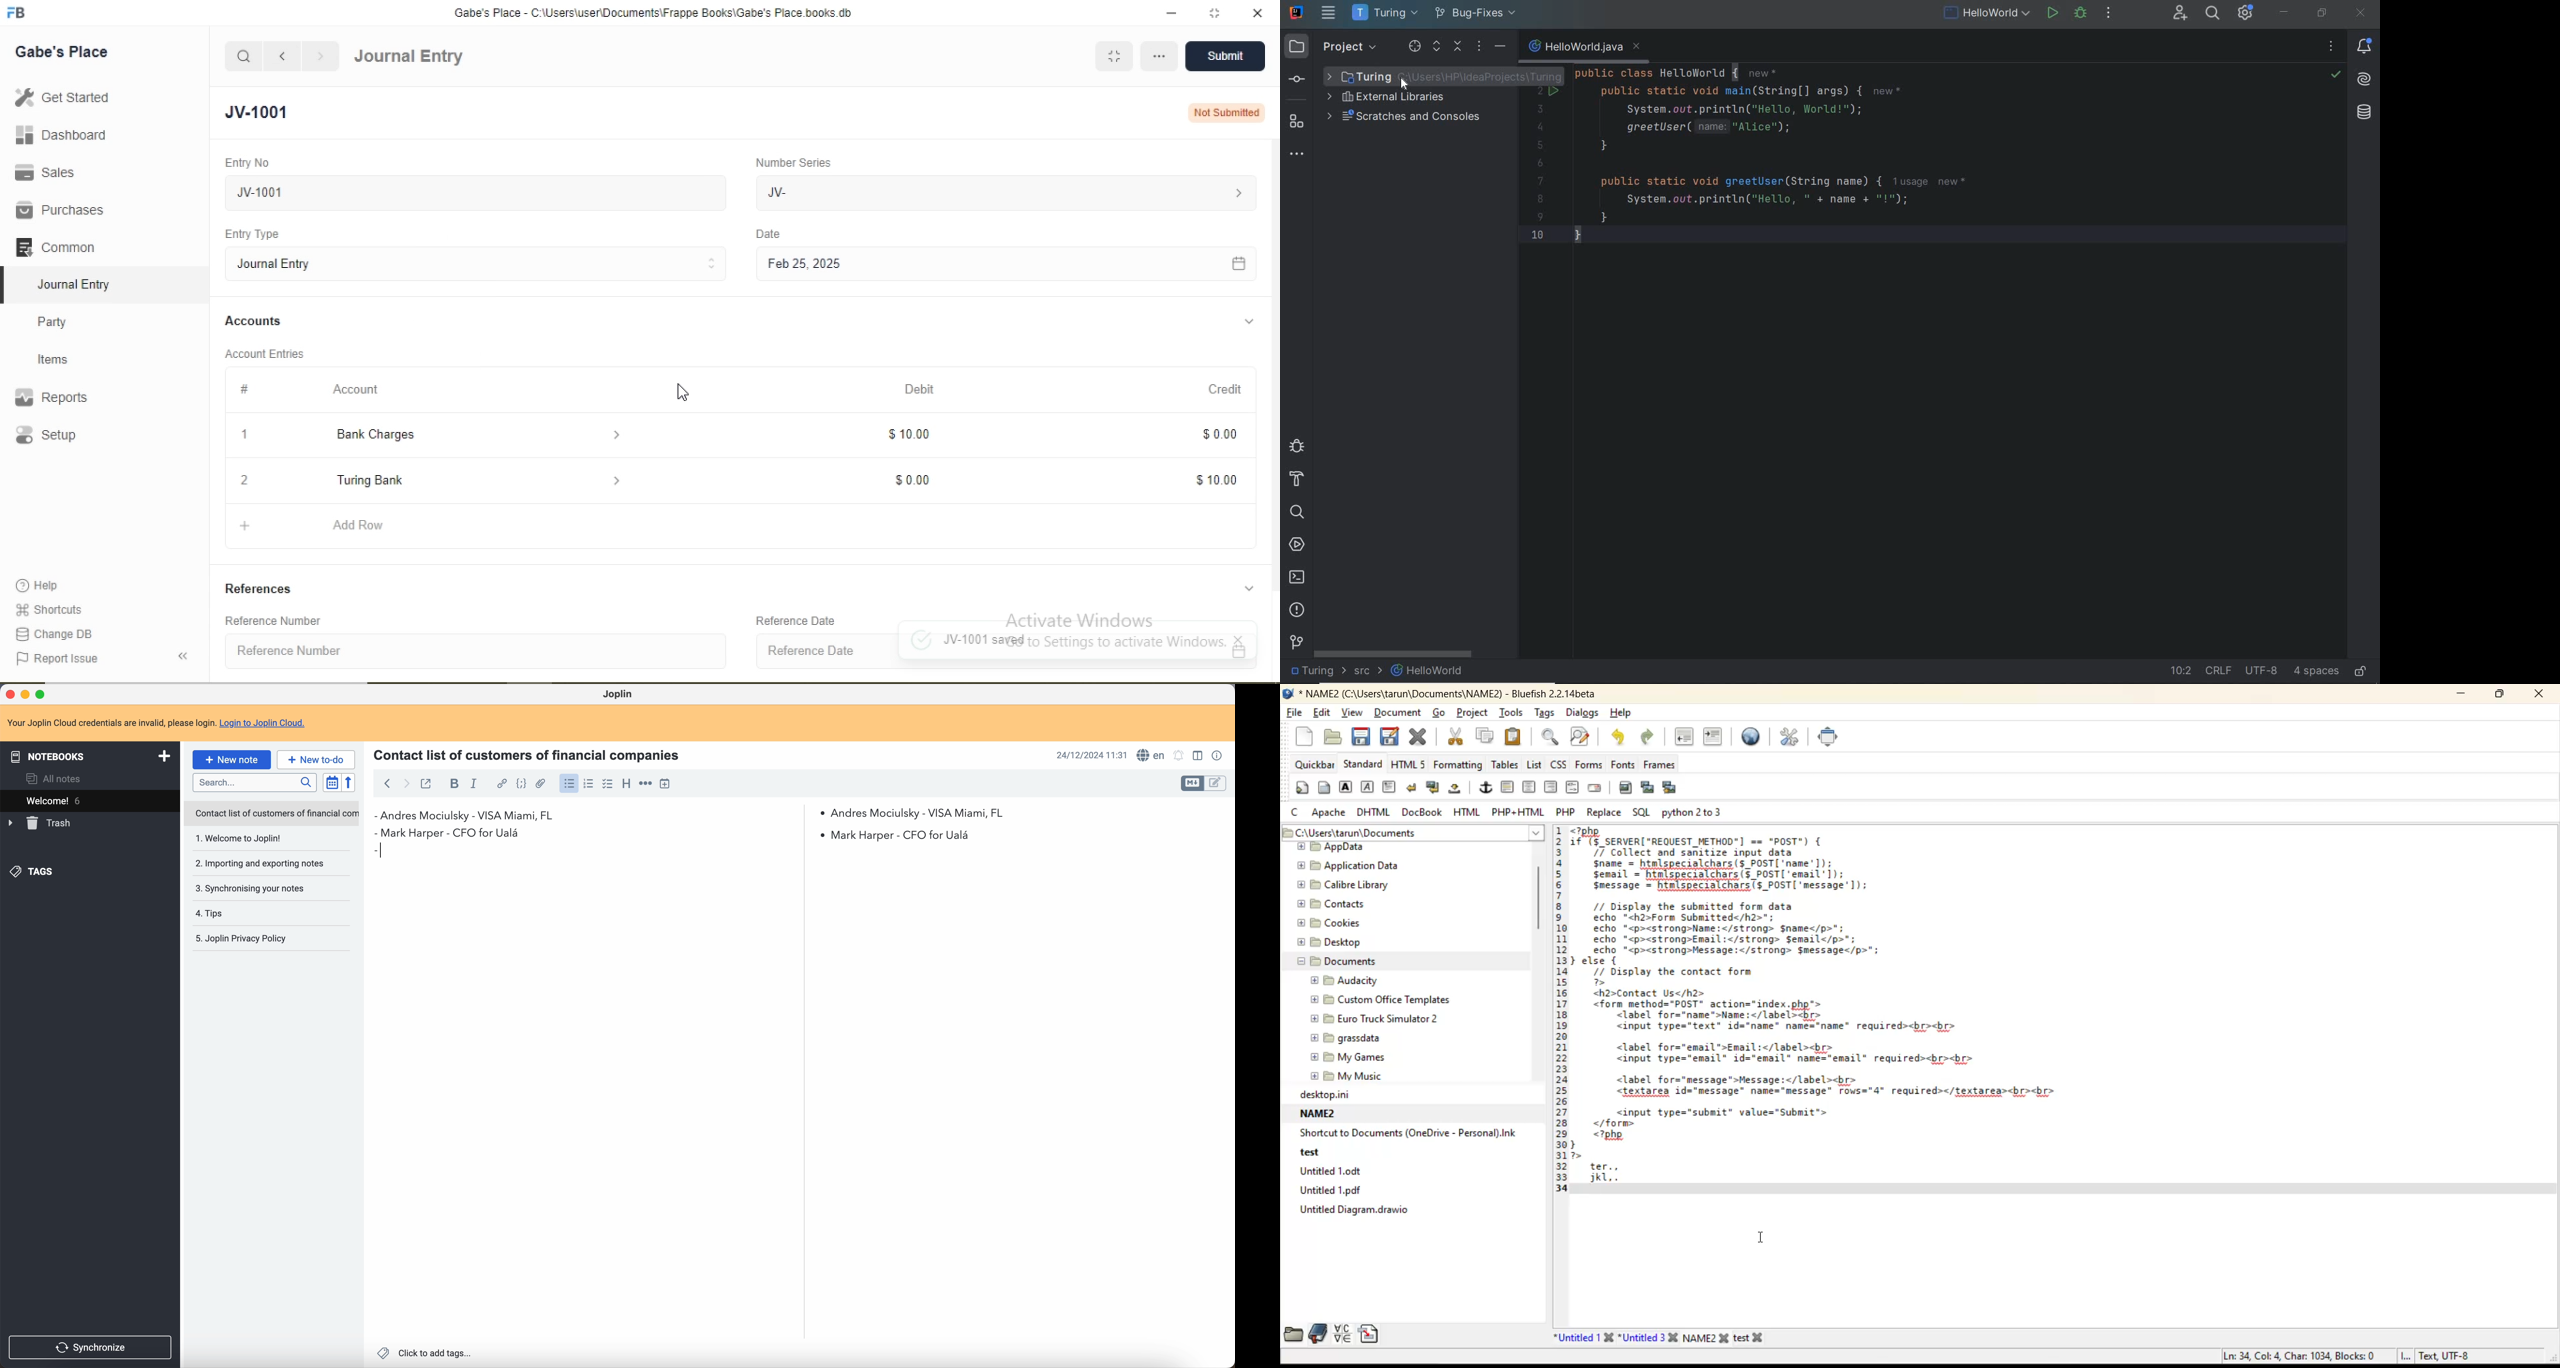 This screenshot has width=2576, height=1372. What do you see at coordinates (1160, 55) in the screenshot?
I see `more options` at bounding box center [1160, 55].